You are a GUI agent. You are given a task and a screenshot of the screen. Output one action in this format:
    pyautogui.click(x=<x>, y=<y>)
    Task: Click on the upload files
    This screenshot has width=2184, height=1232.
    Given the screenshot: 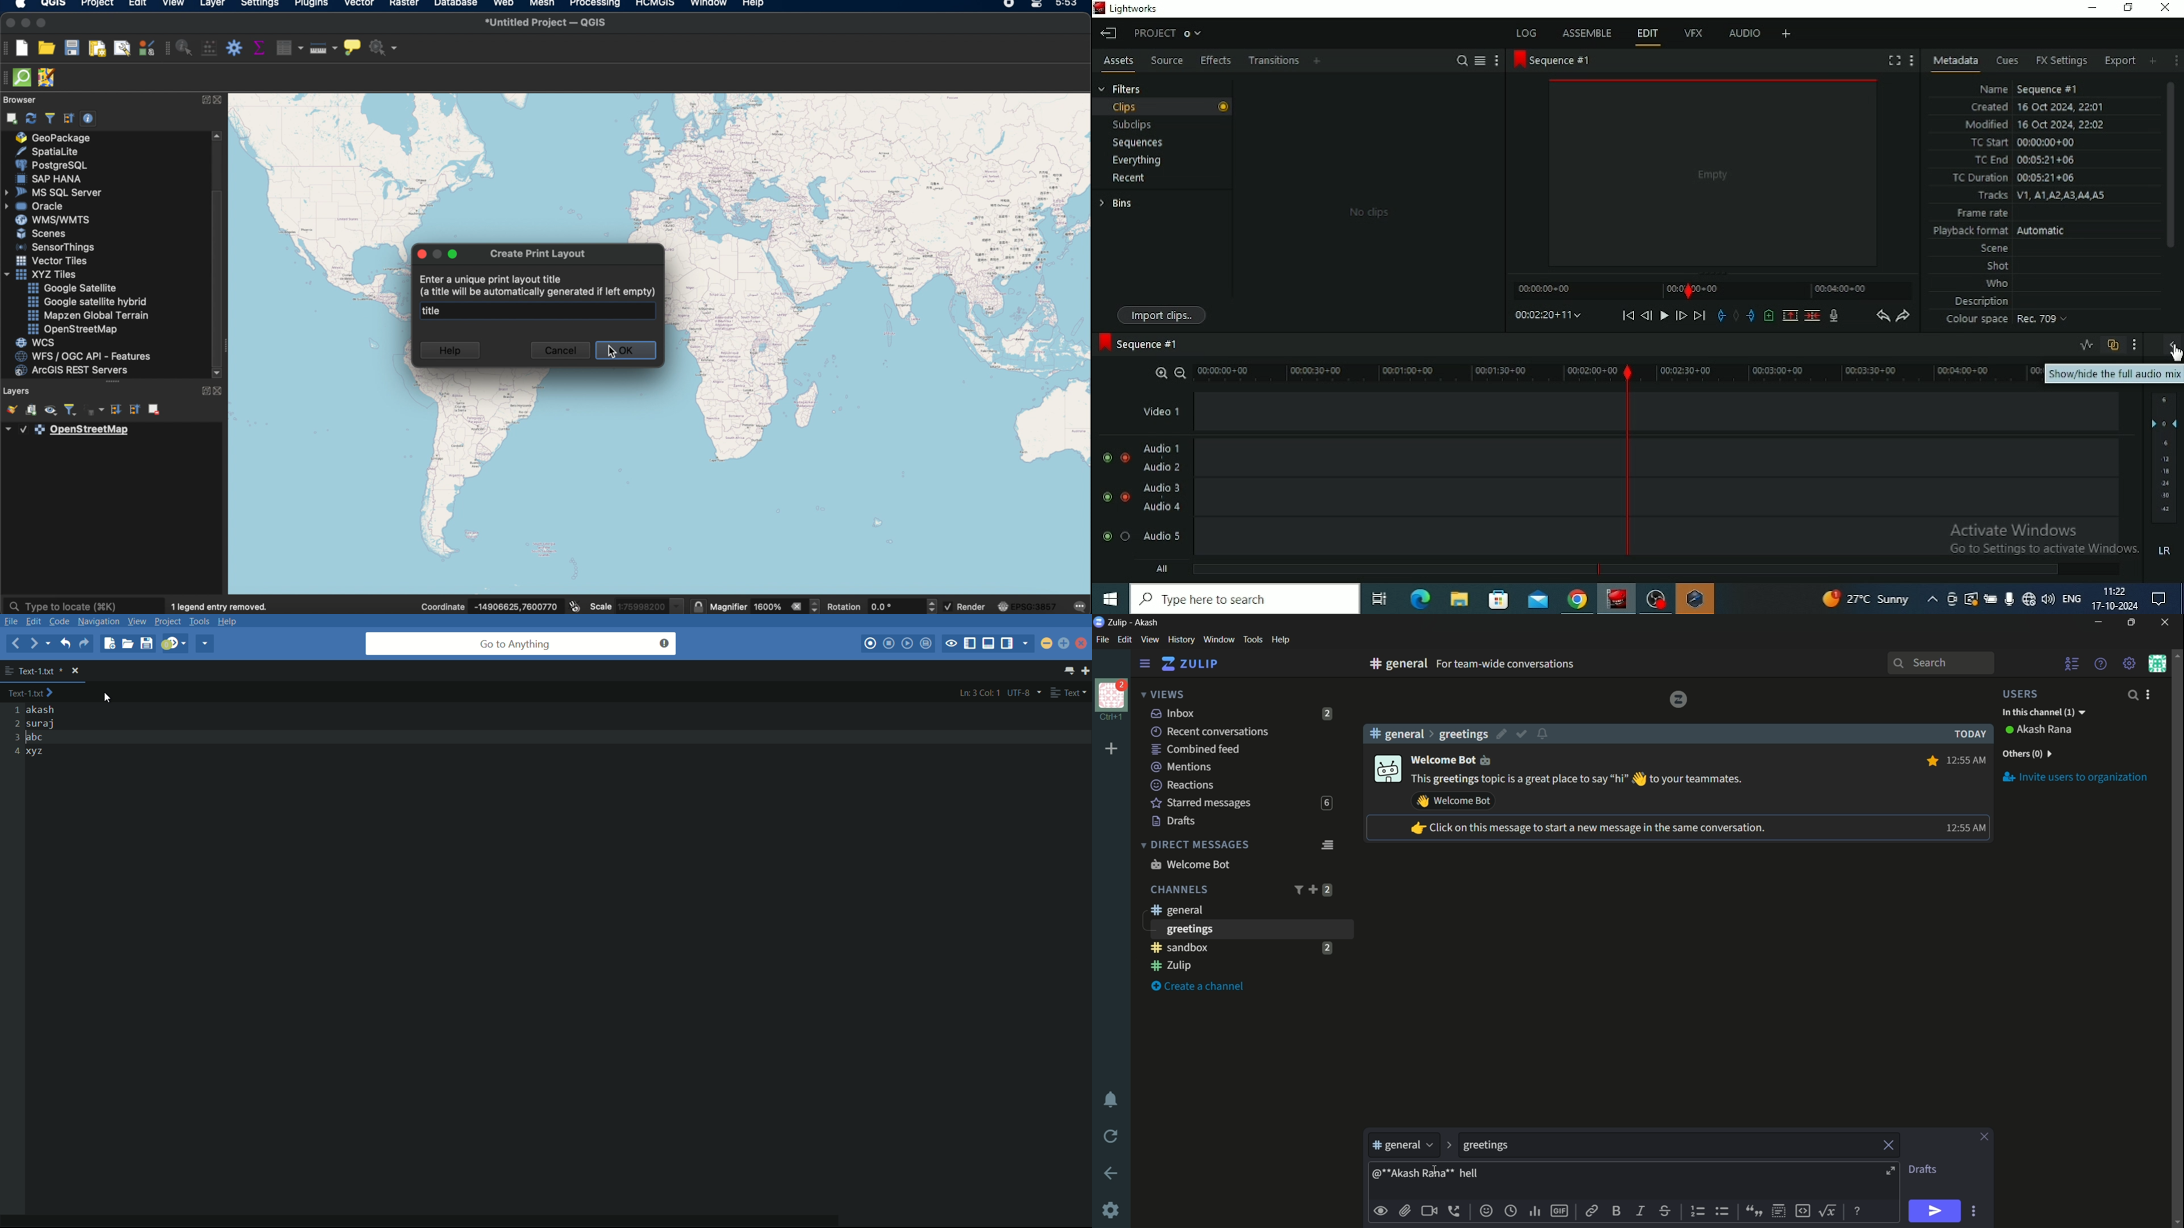 What is the action you would take?
    pyautogui.click(x=1405, y=1211)
    